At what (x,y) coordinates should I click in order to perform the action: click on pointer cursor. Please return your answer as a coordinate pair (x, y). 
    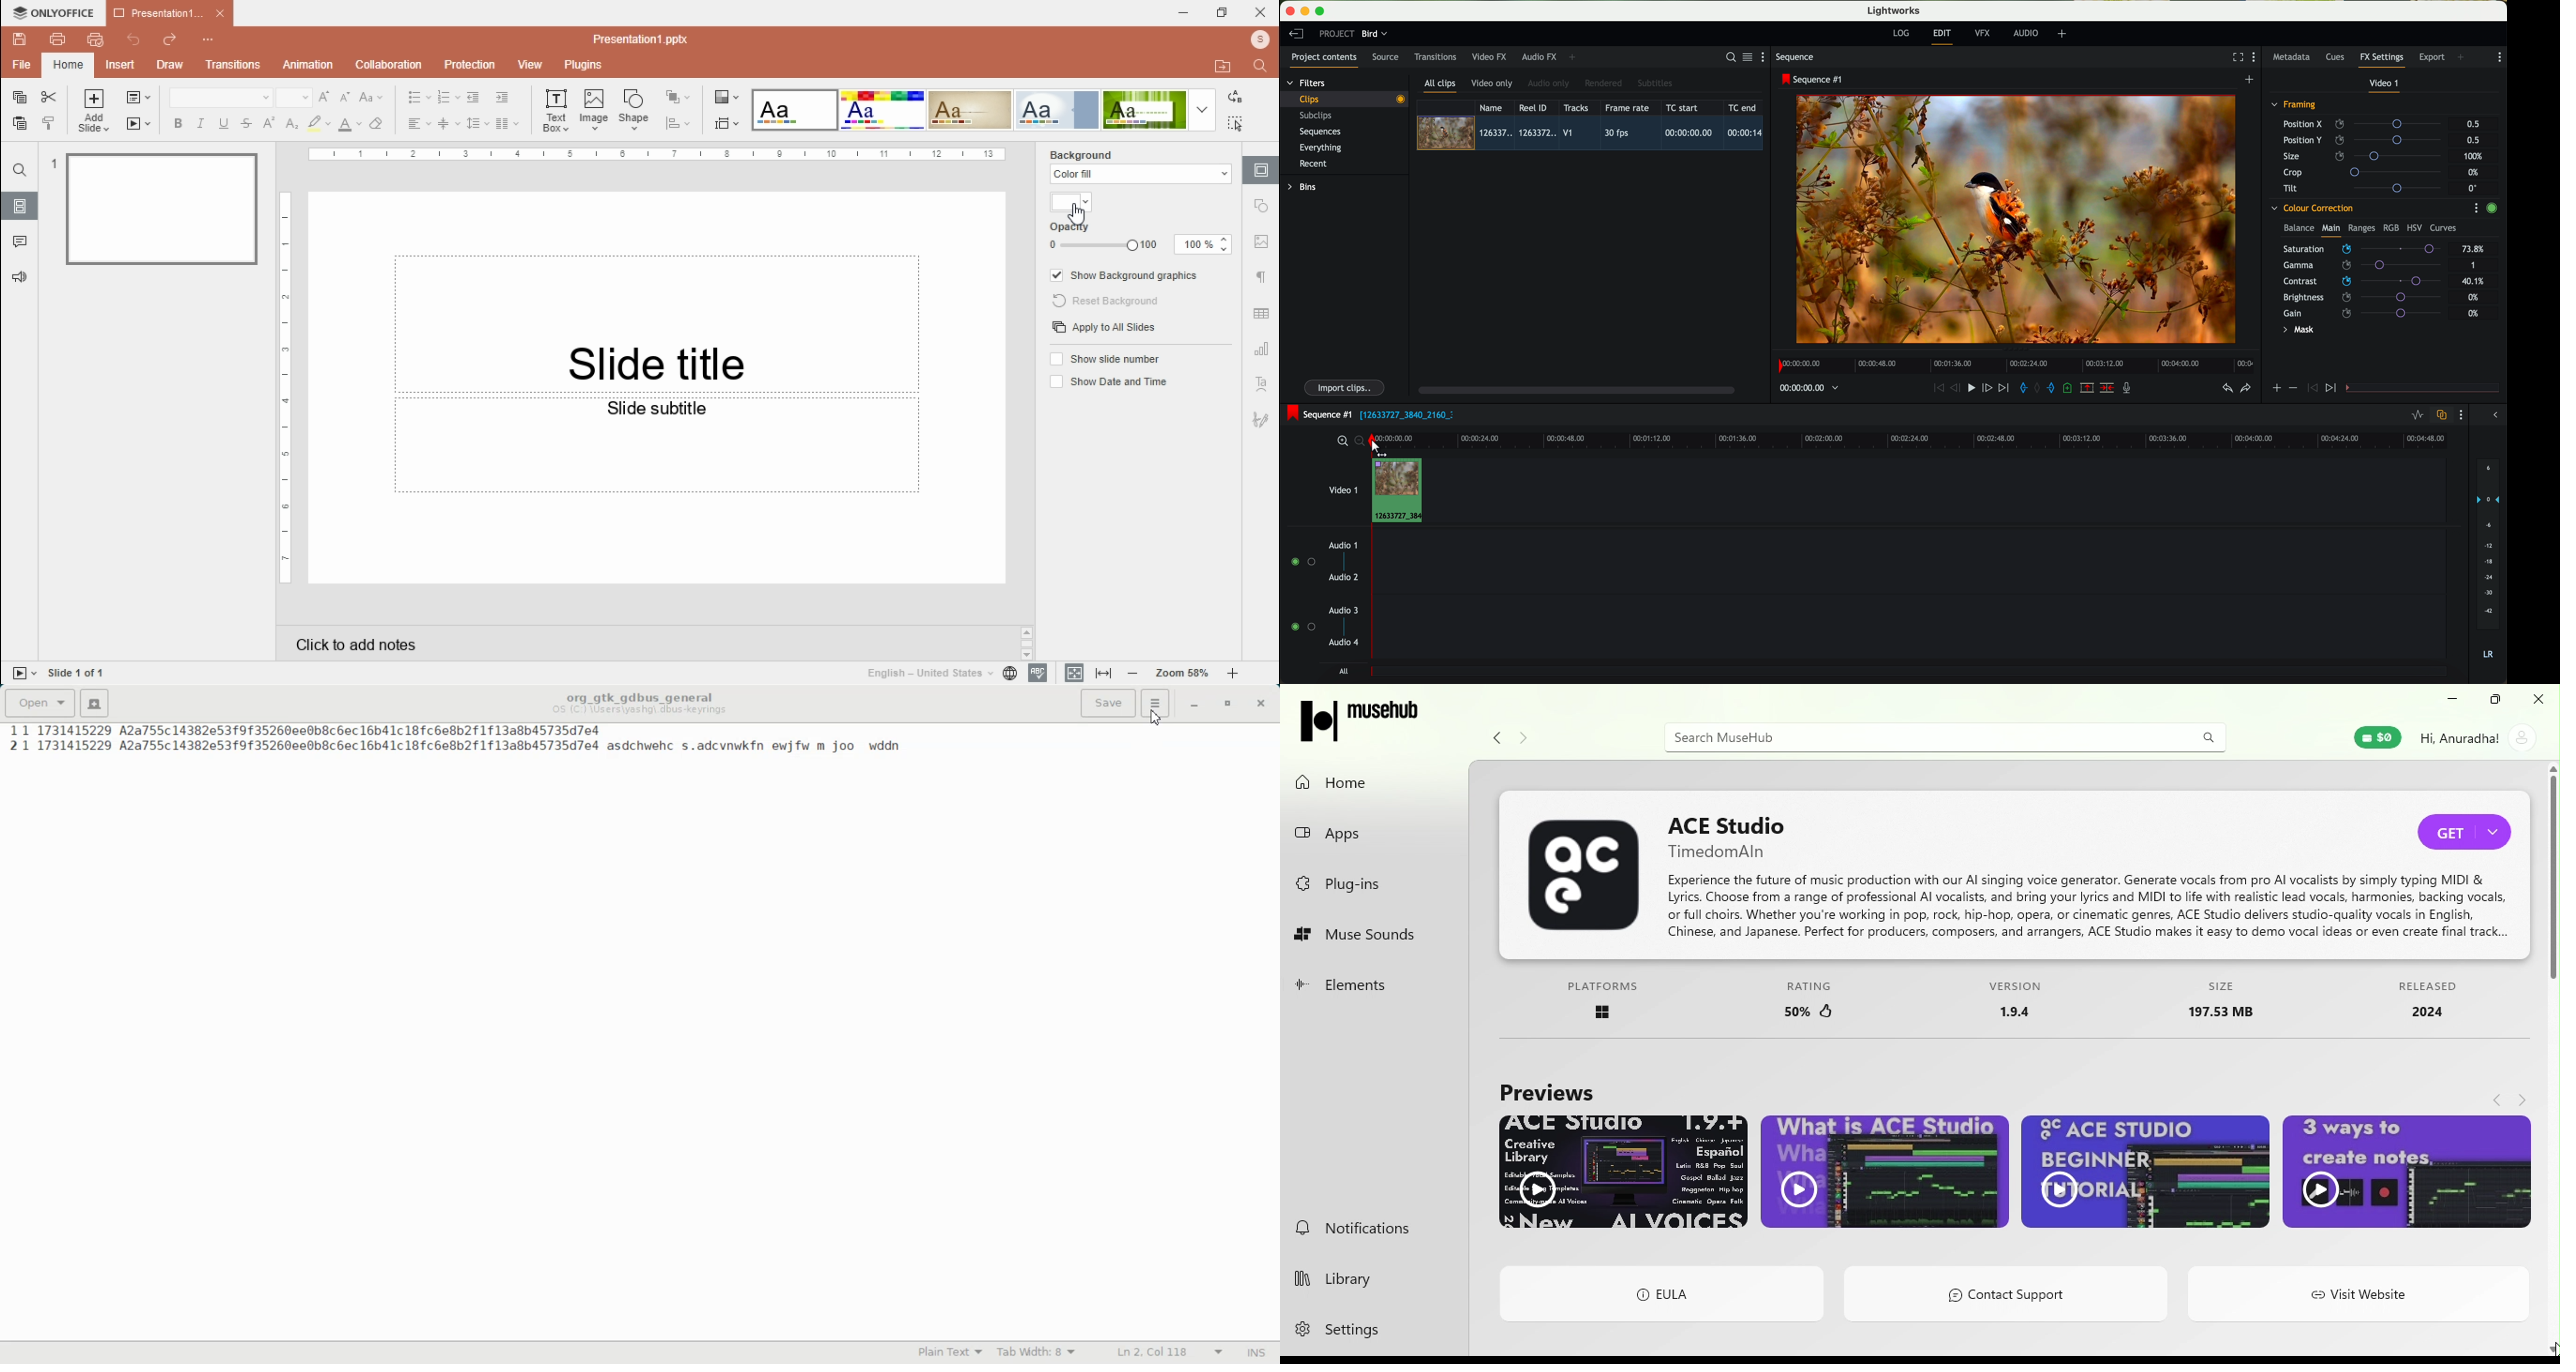
    Looking at the image, I should click on (1075, 214).